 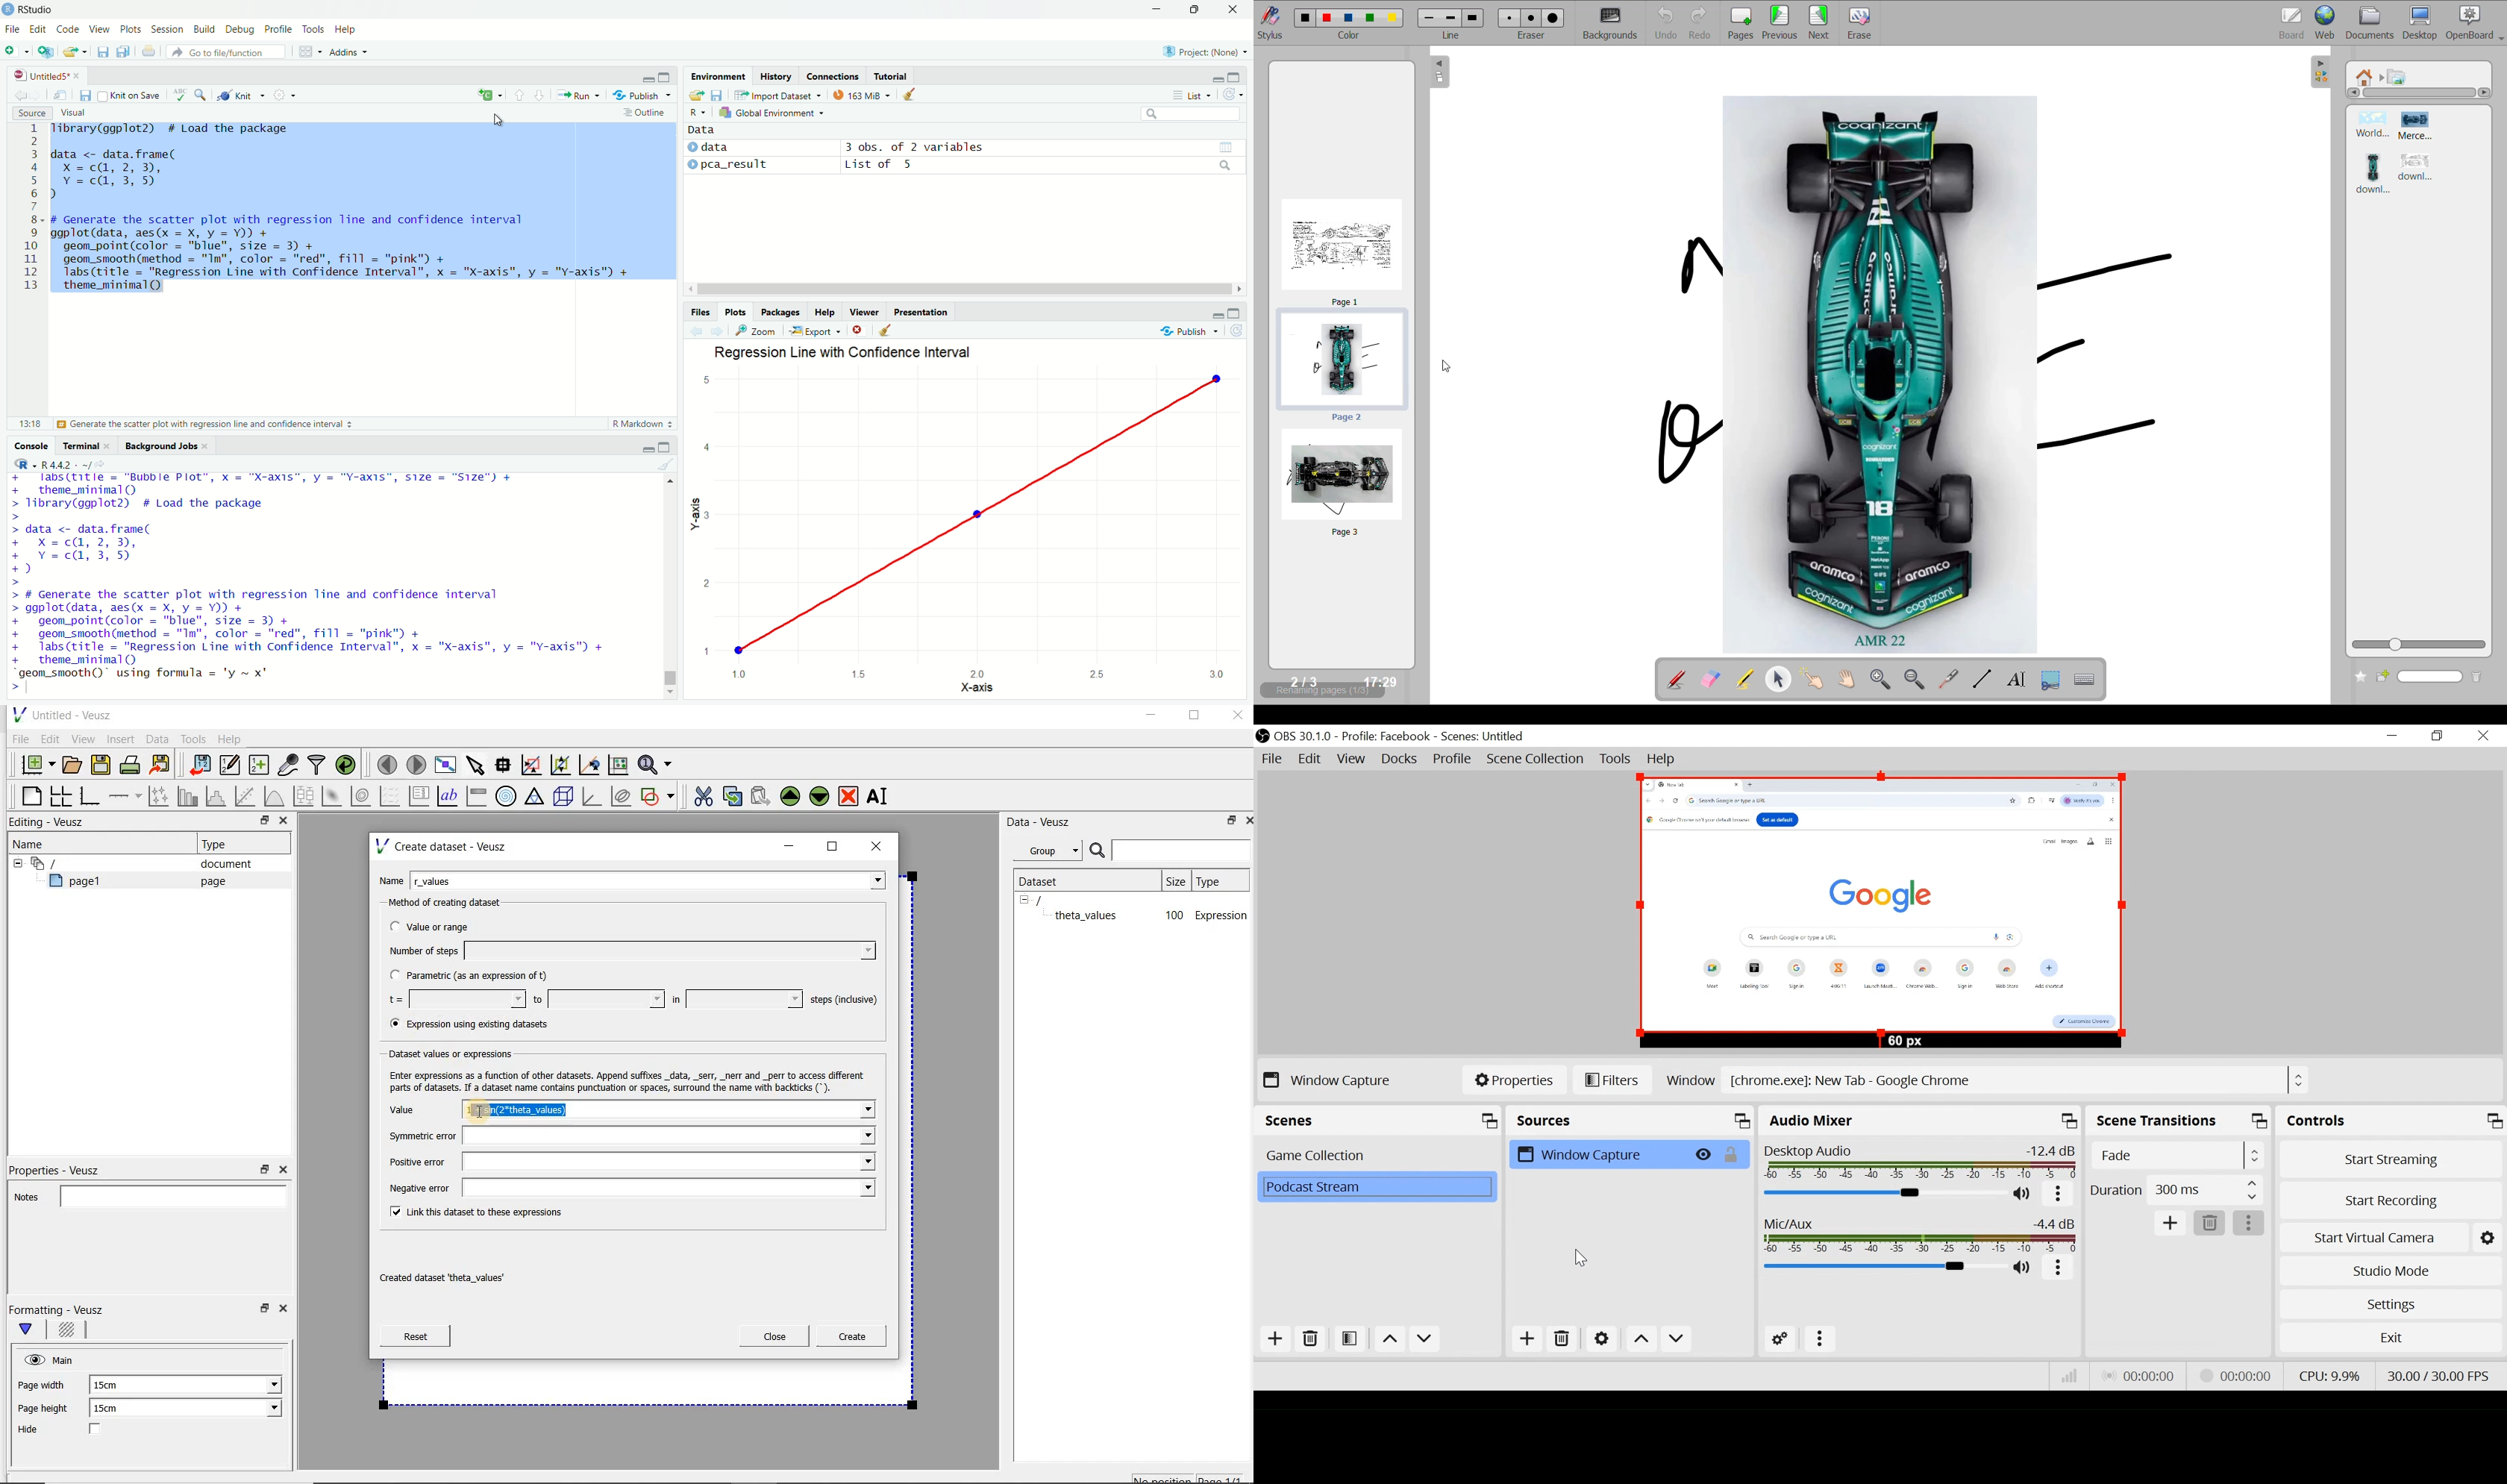 I want to click on Clear all plots, so click(x=885, y=330).